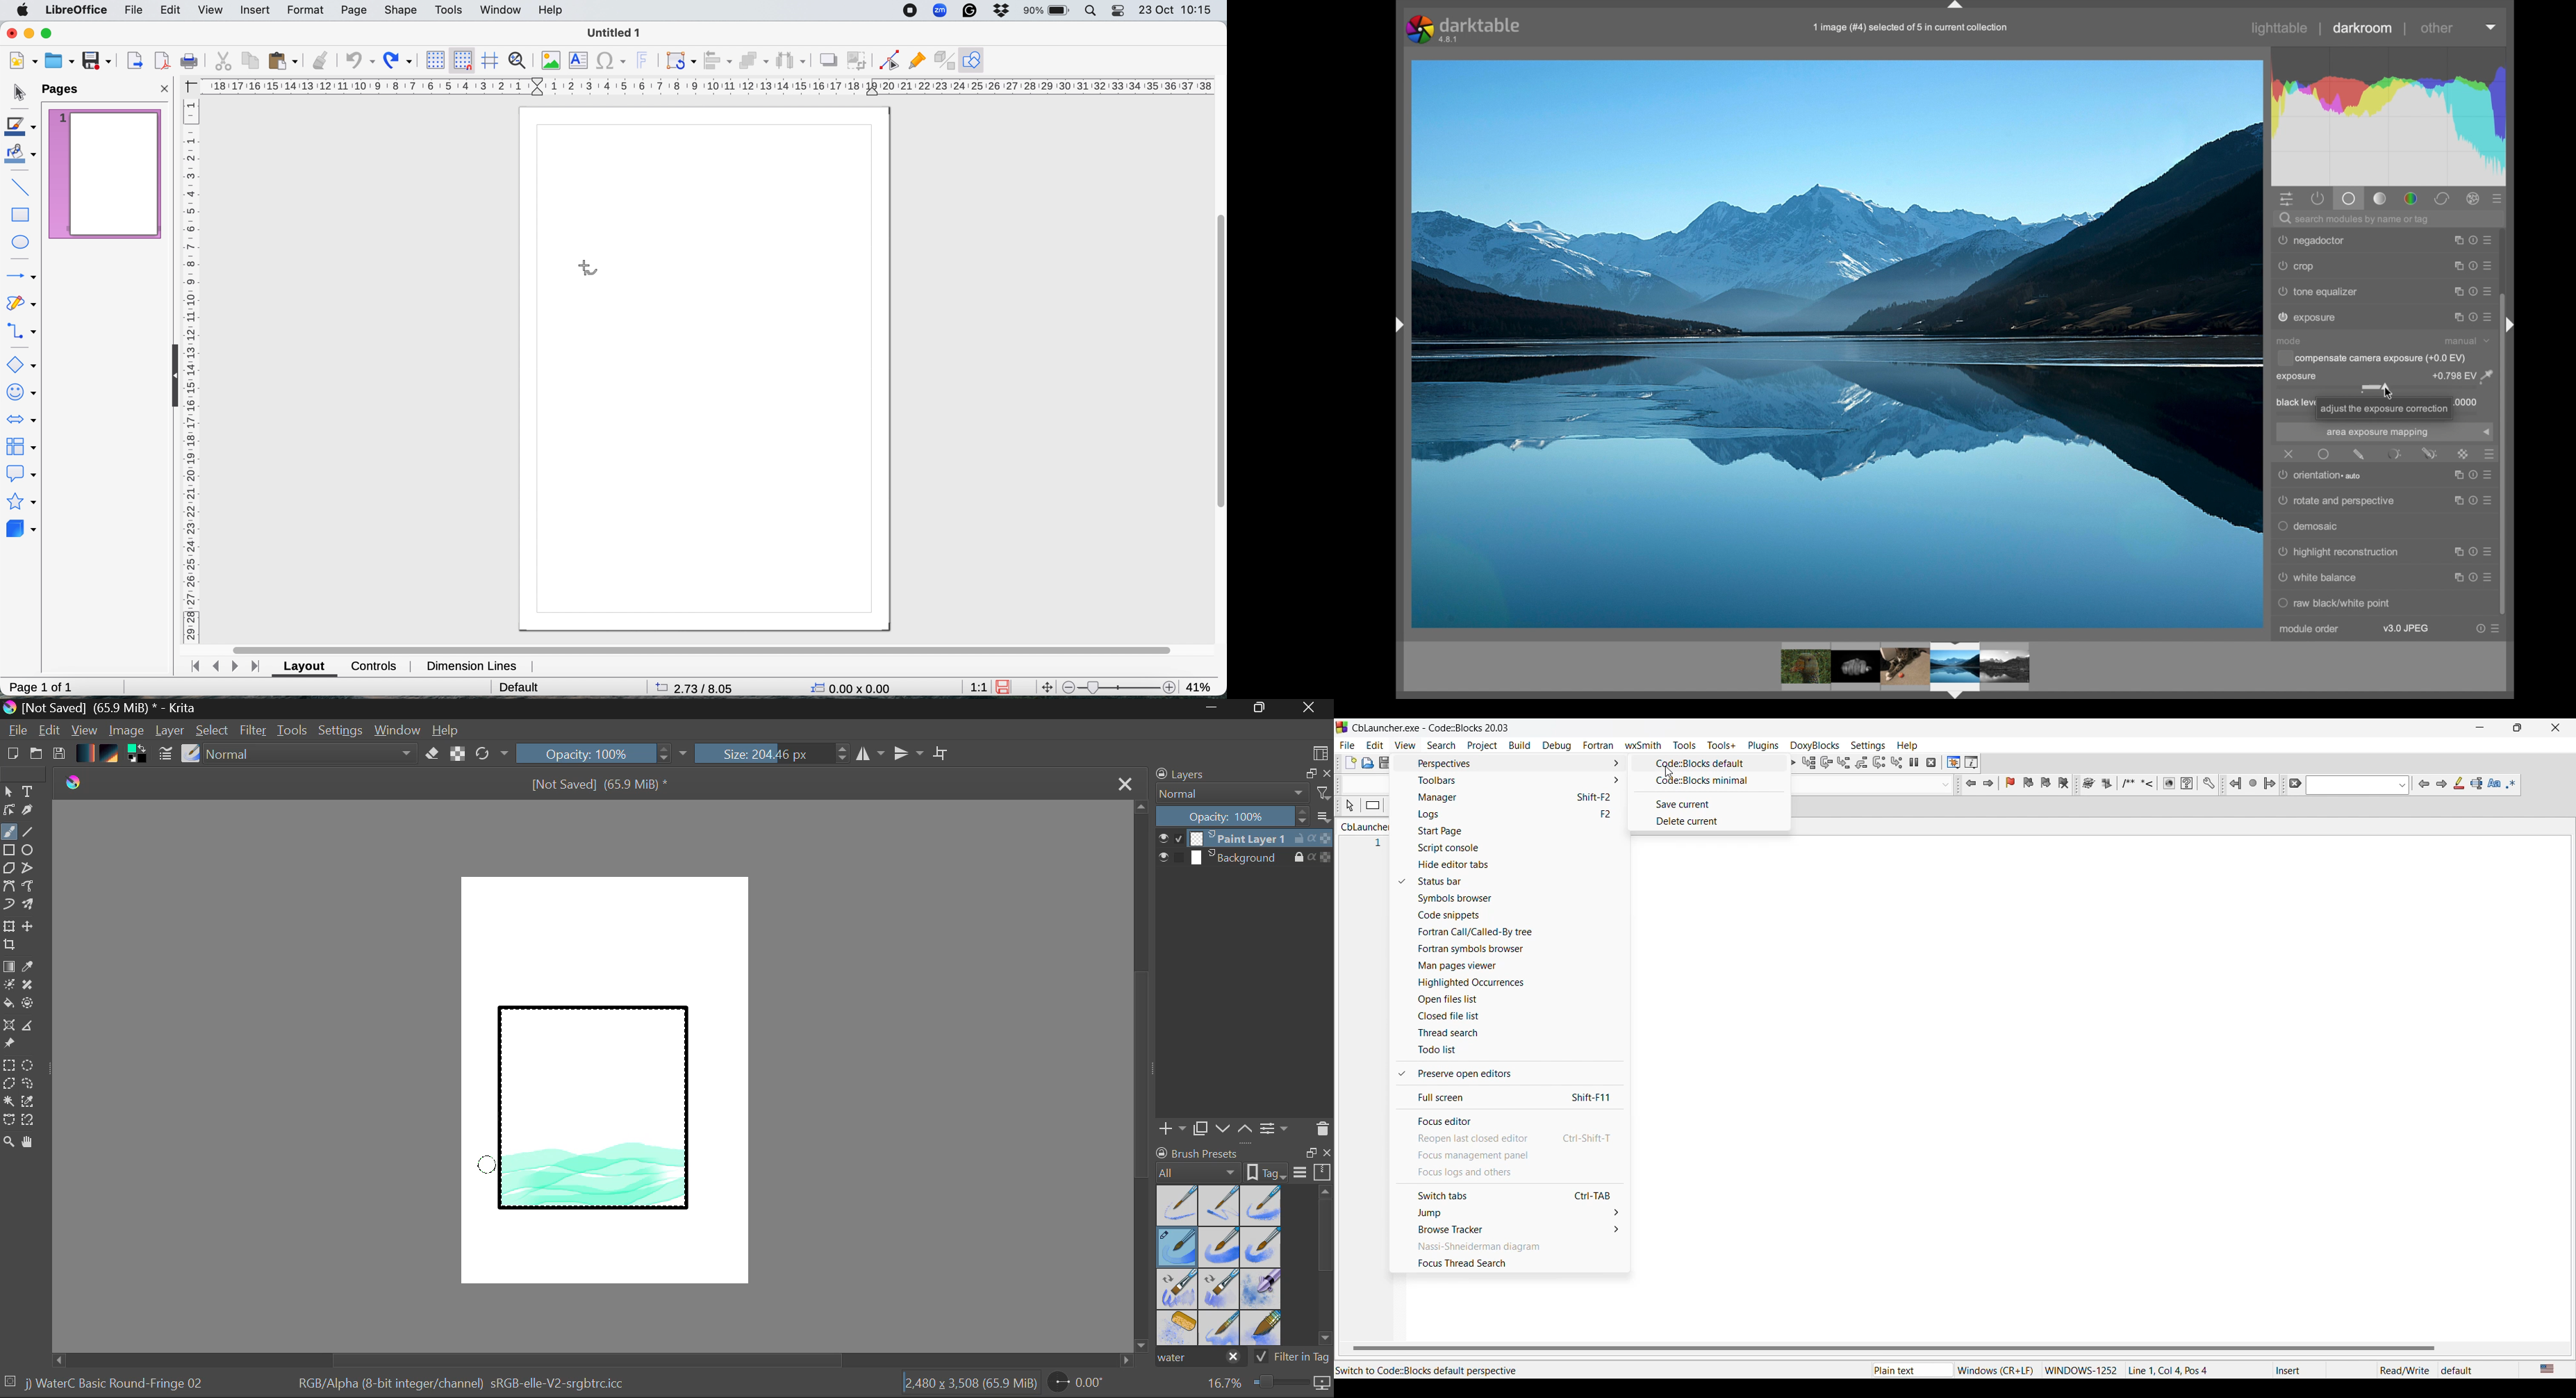 This screenshot has width=2576, height=1400. I want to click on minimise, so click(29, 33).